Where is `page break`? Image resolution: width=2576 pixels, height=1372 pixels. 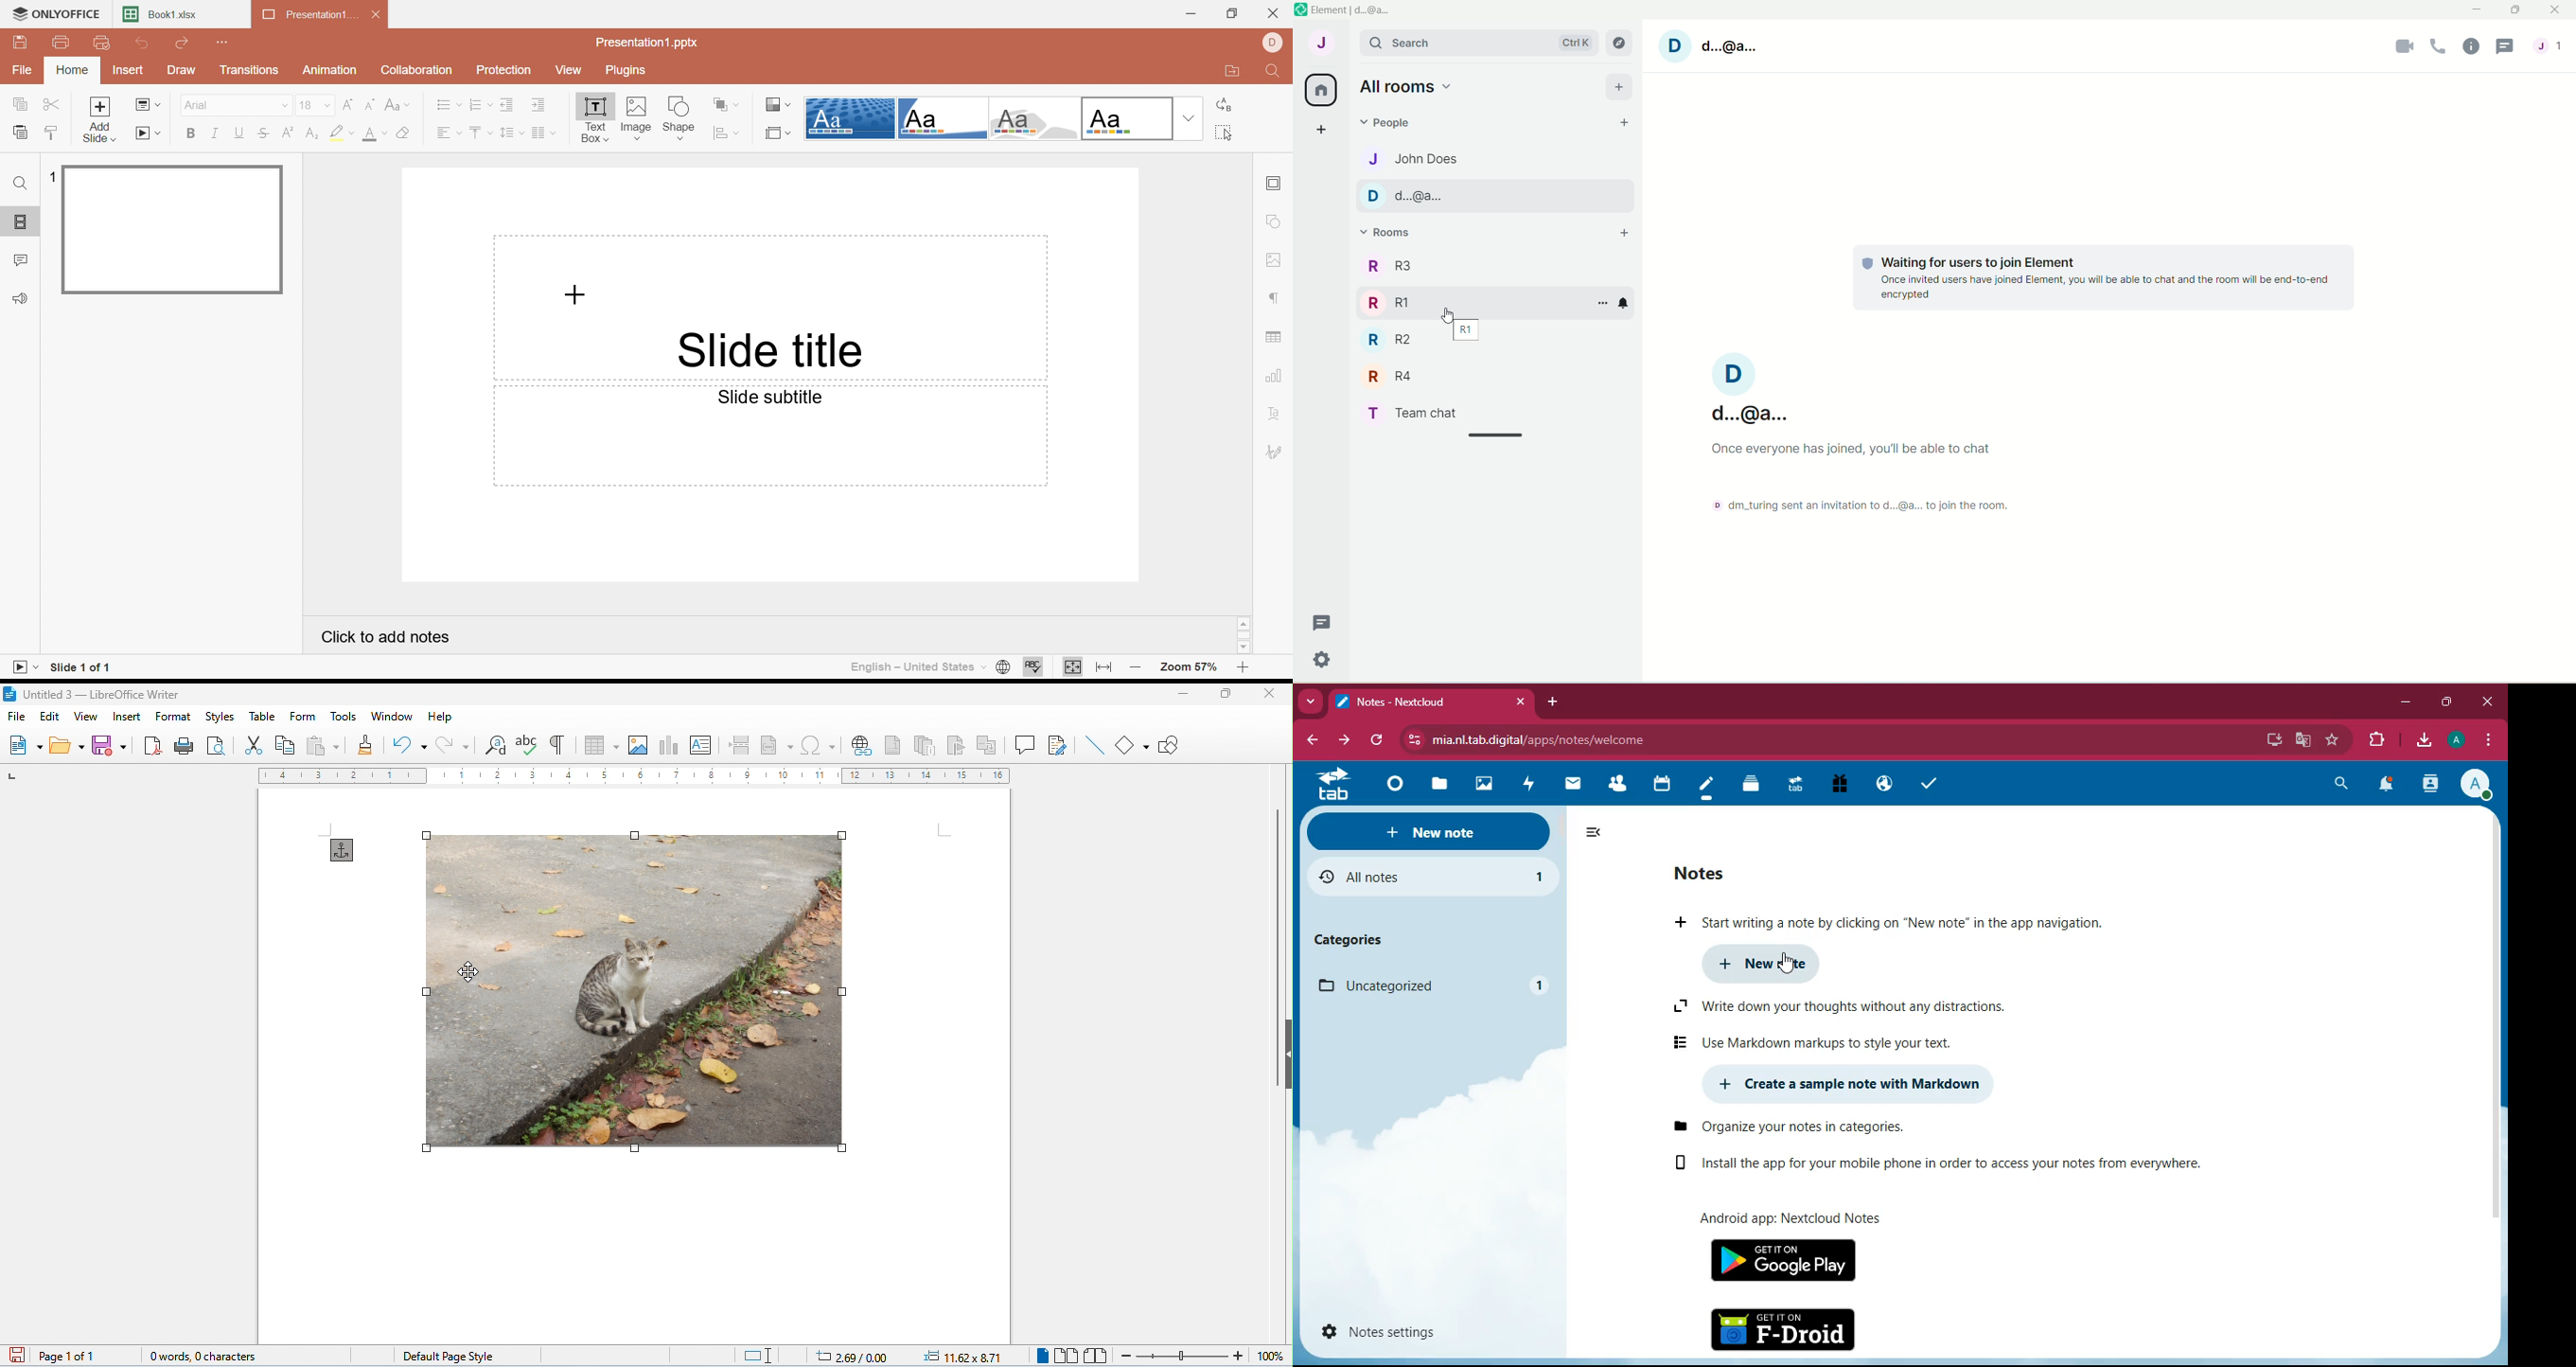
page break is located at coordinates (742, 745).